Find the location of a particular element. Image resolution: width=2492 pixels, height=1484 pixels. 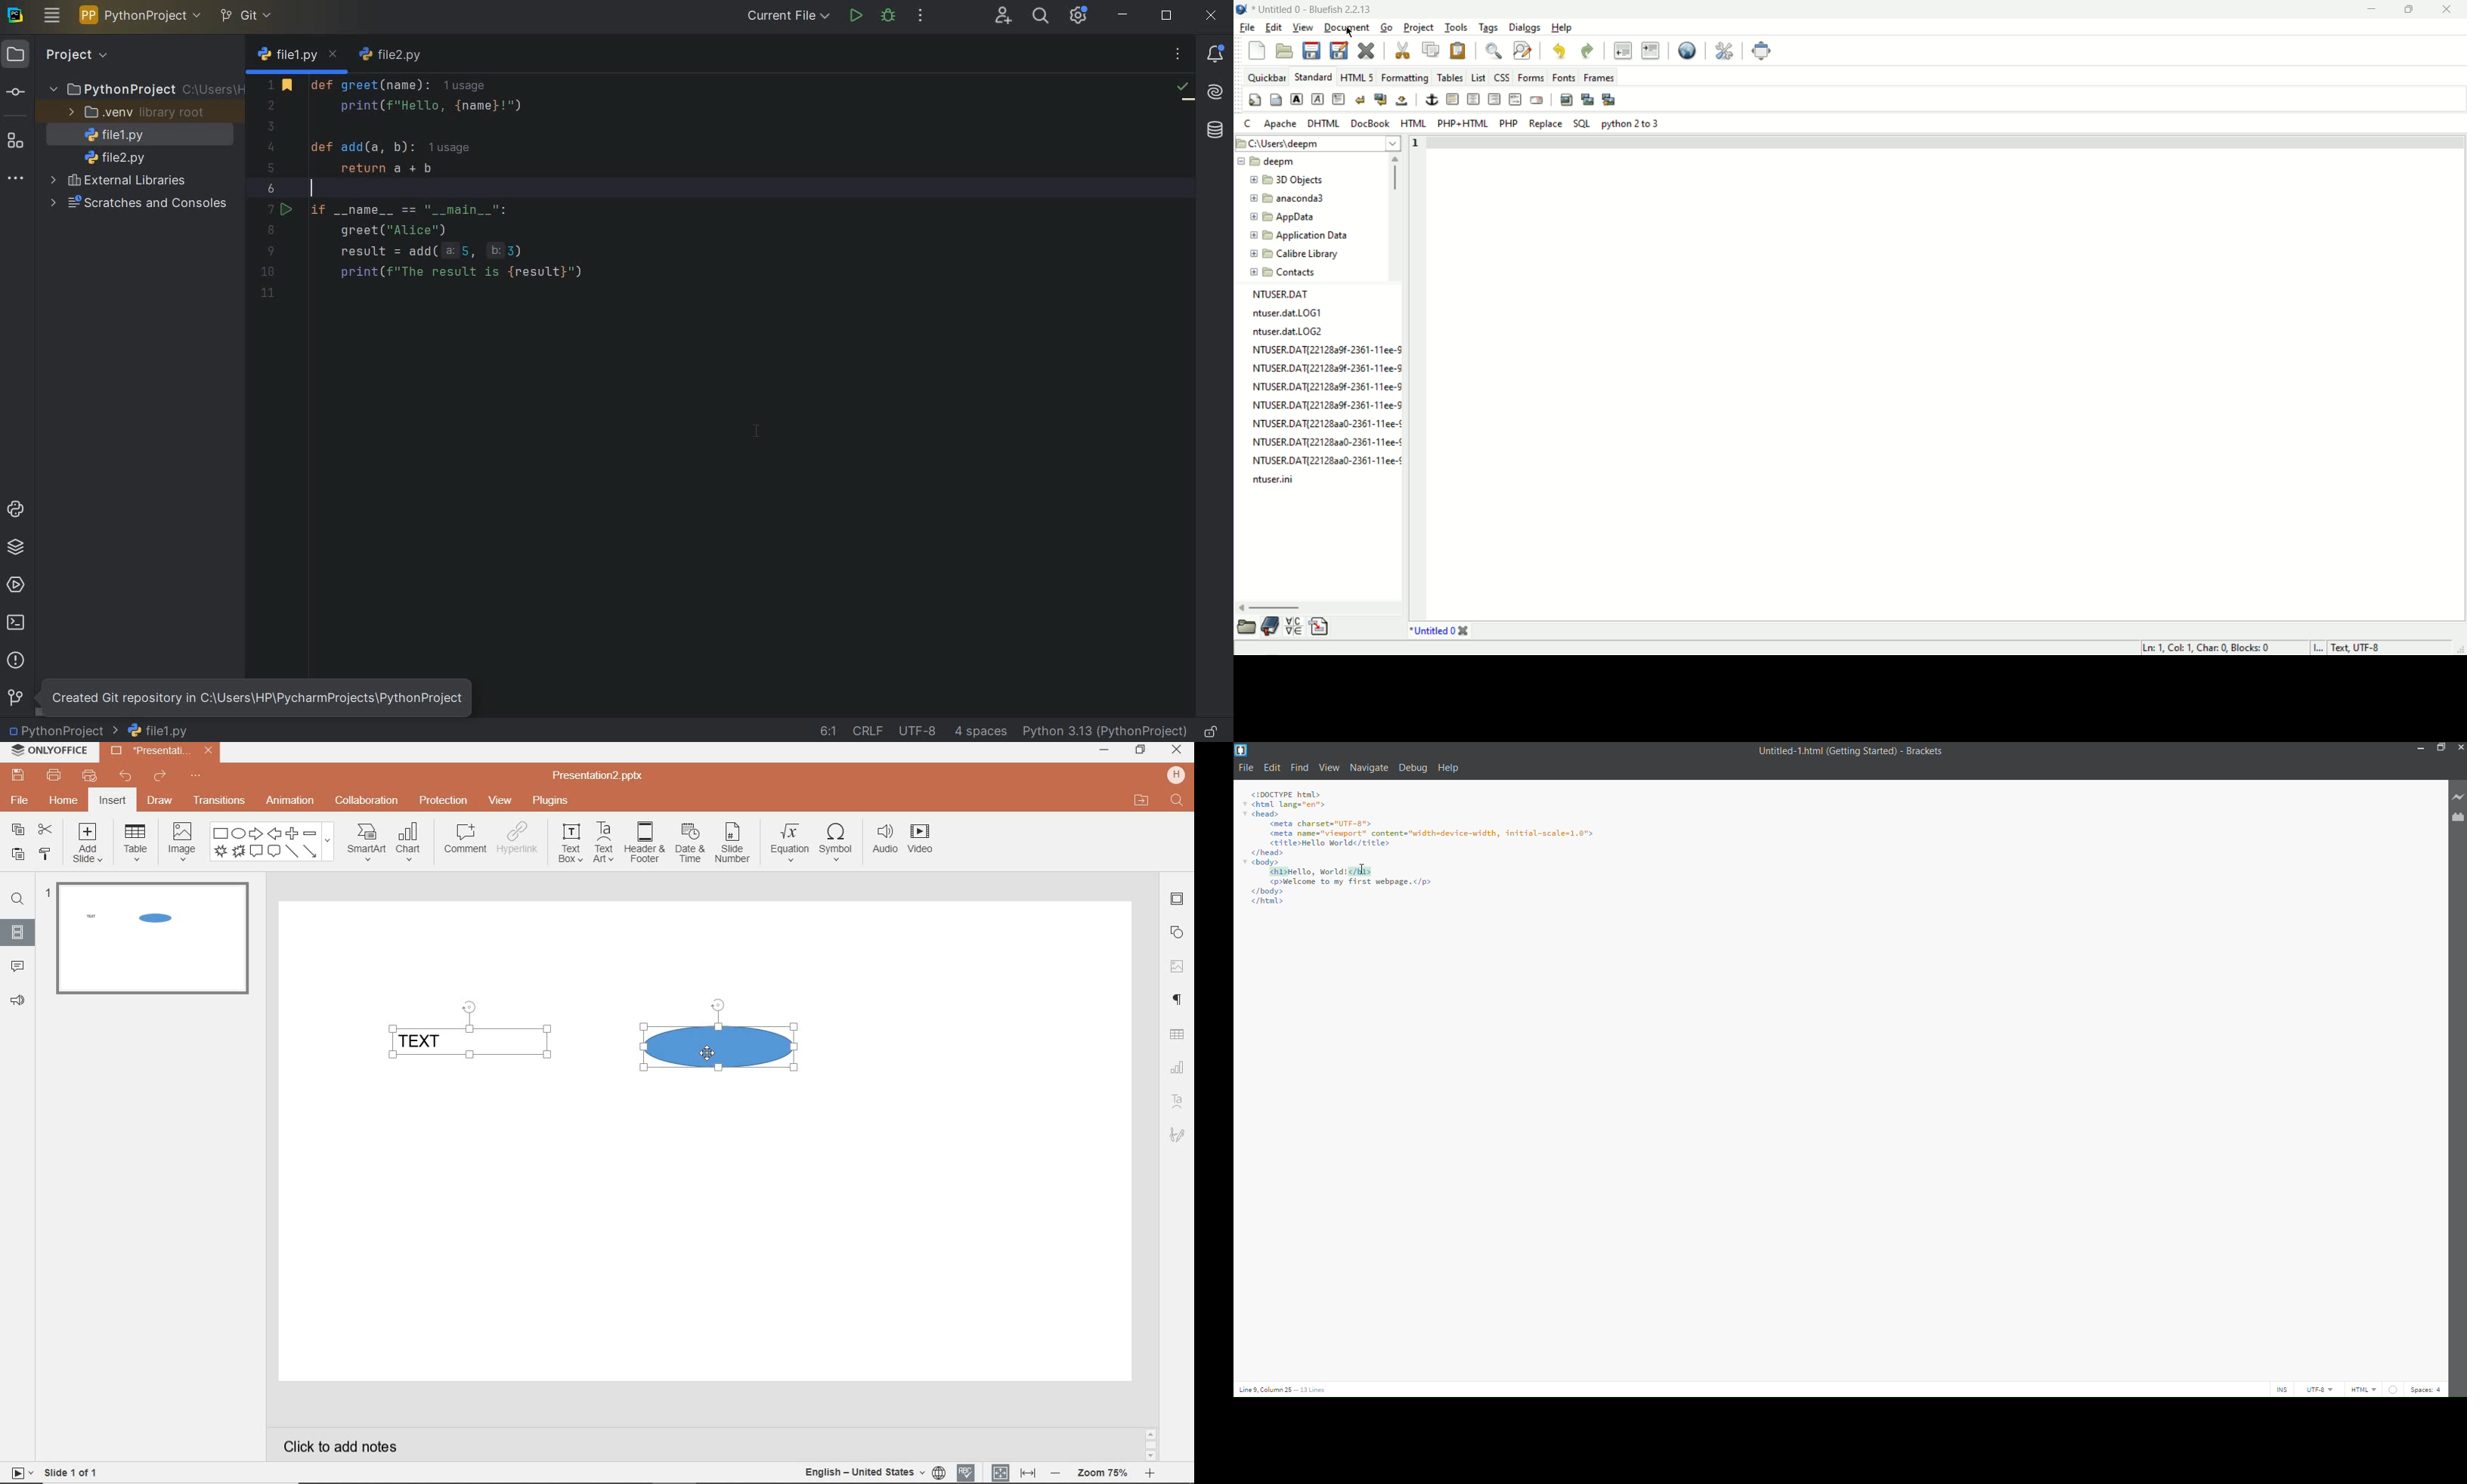

Test, UTF-8 is located at coordinates (2369, 647).